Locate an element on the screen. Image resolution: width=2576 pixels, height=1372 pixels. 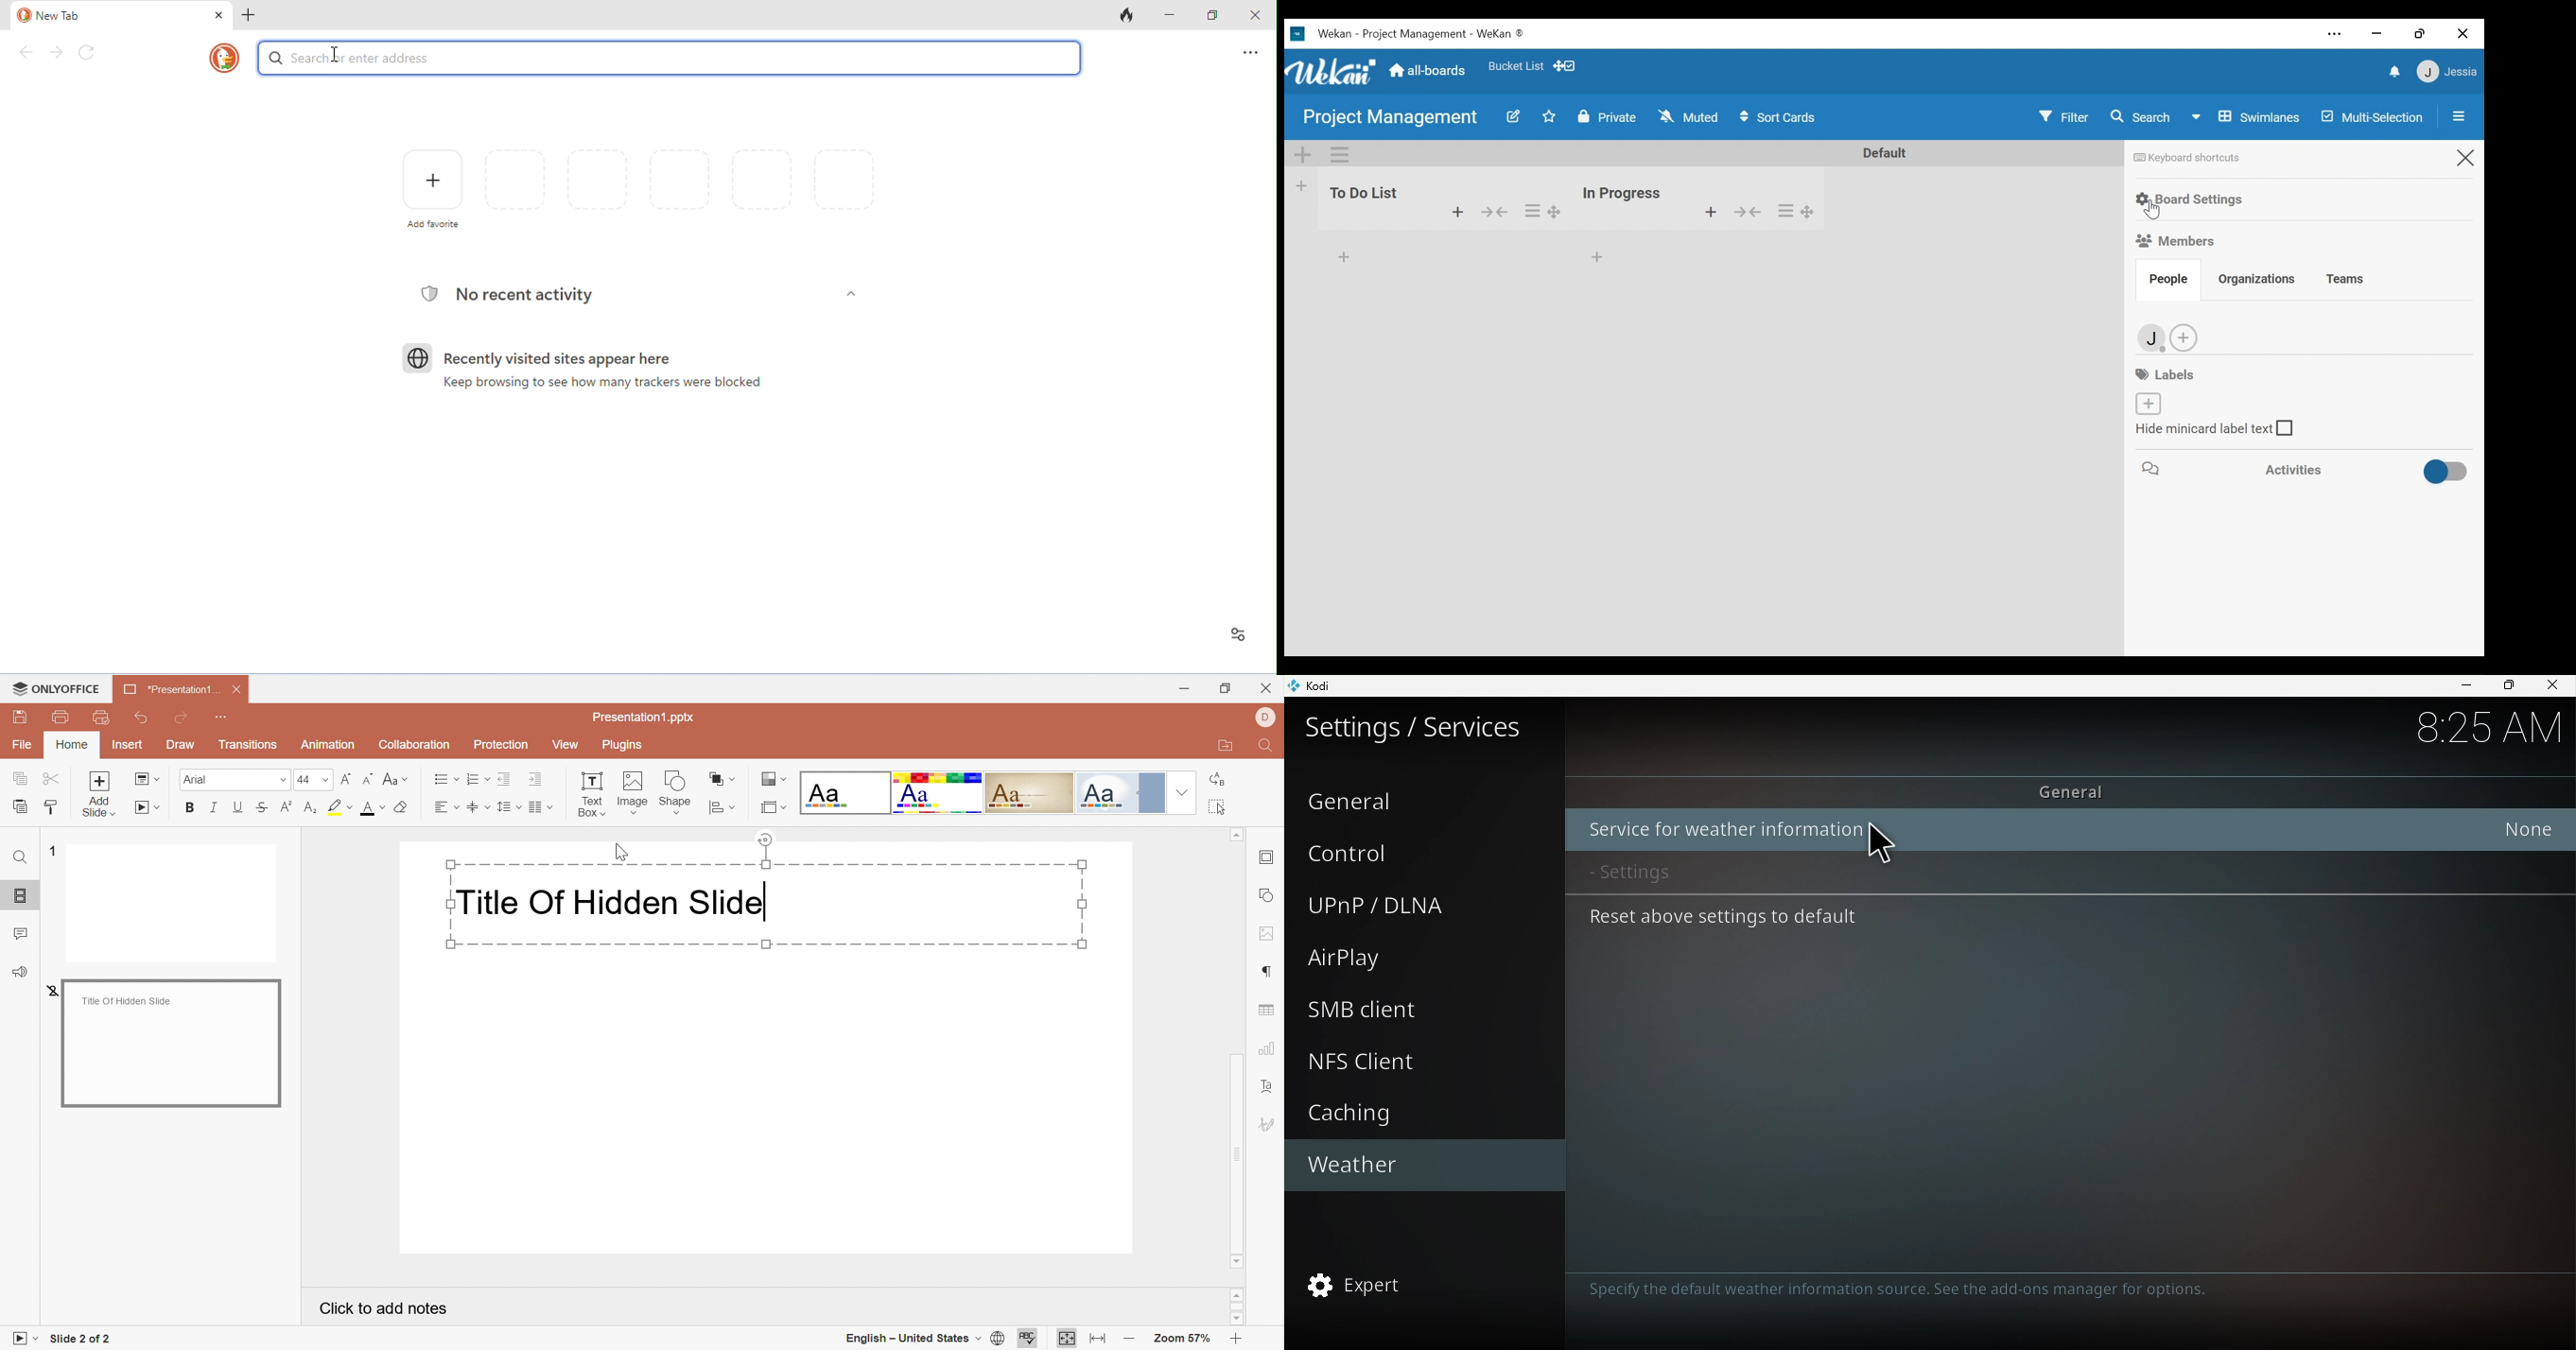
add is located at coordinates (1456, 214).